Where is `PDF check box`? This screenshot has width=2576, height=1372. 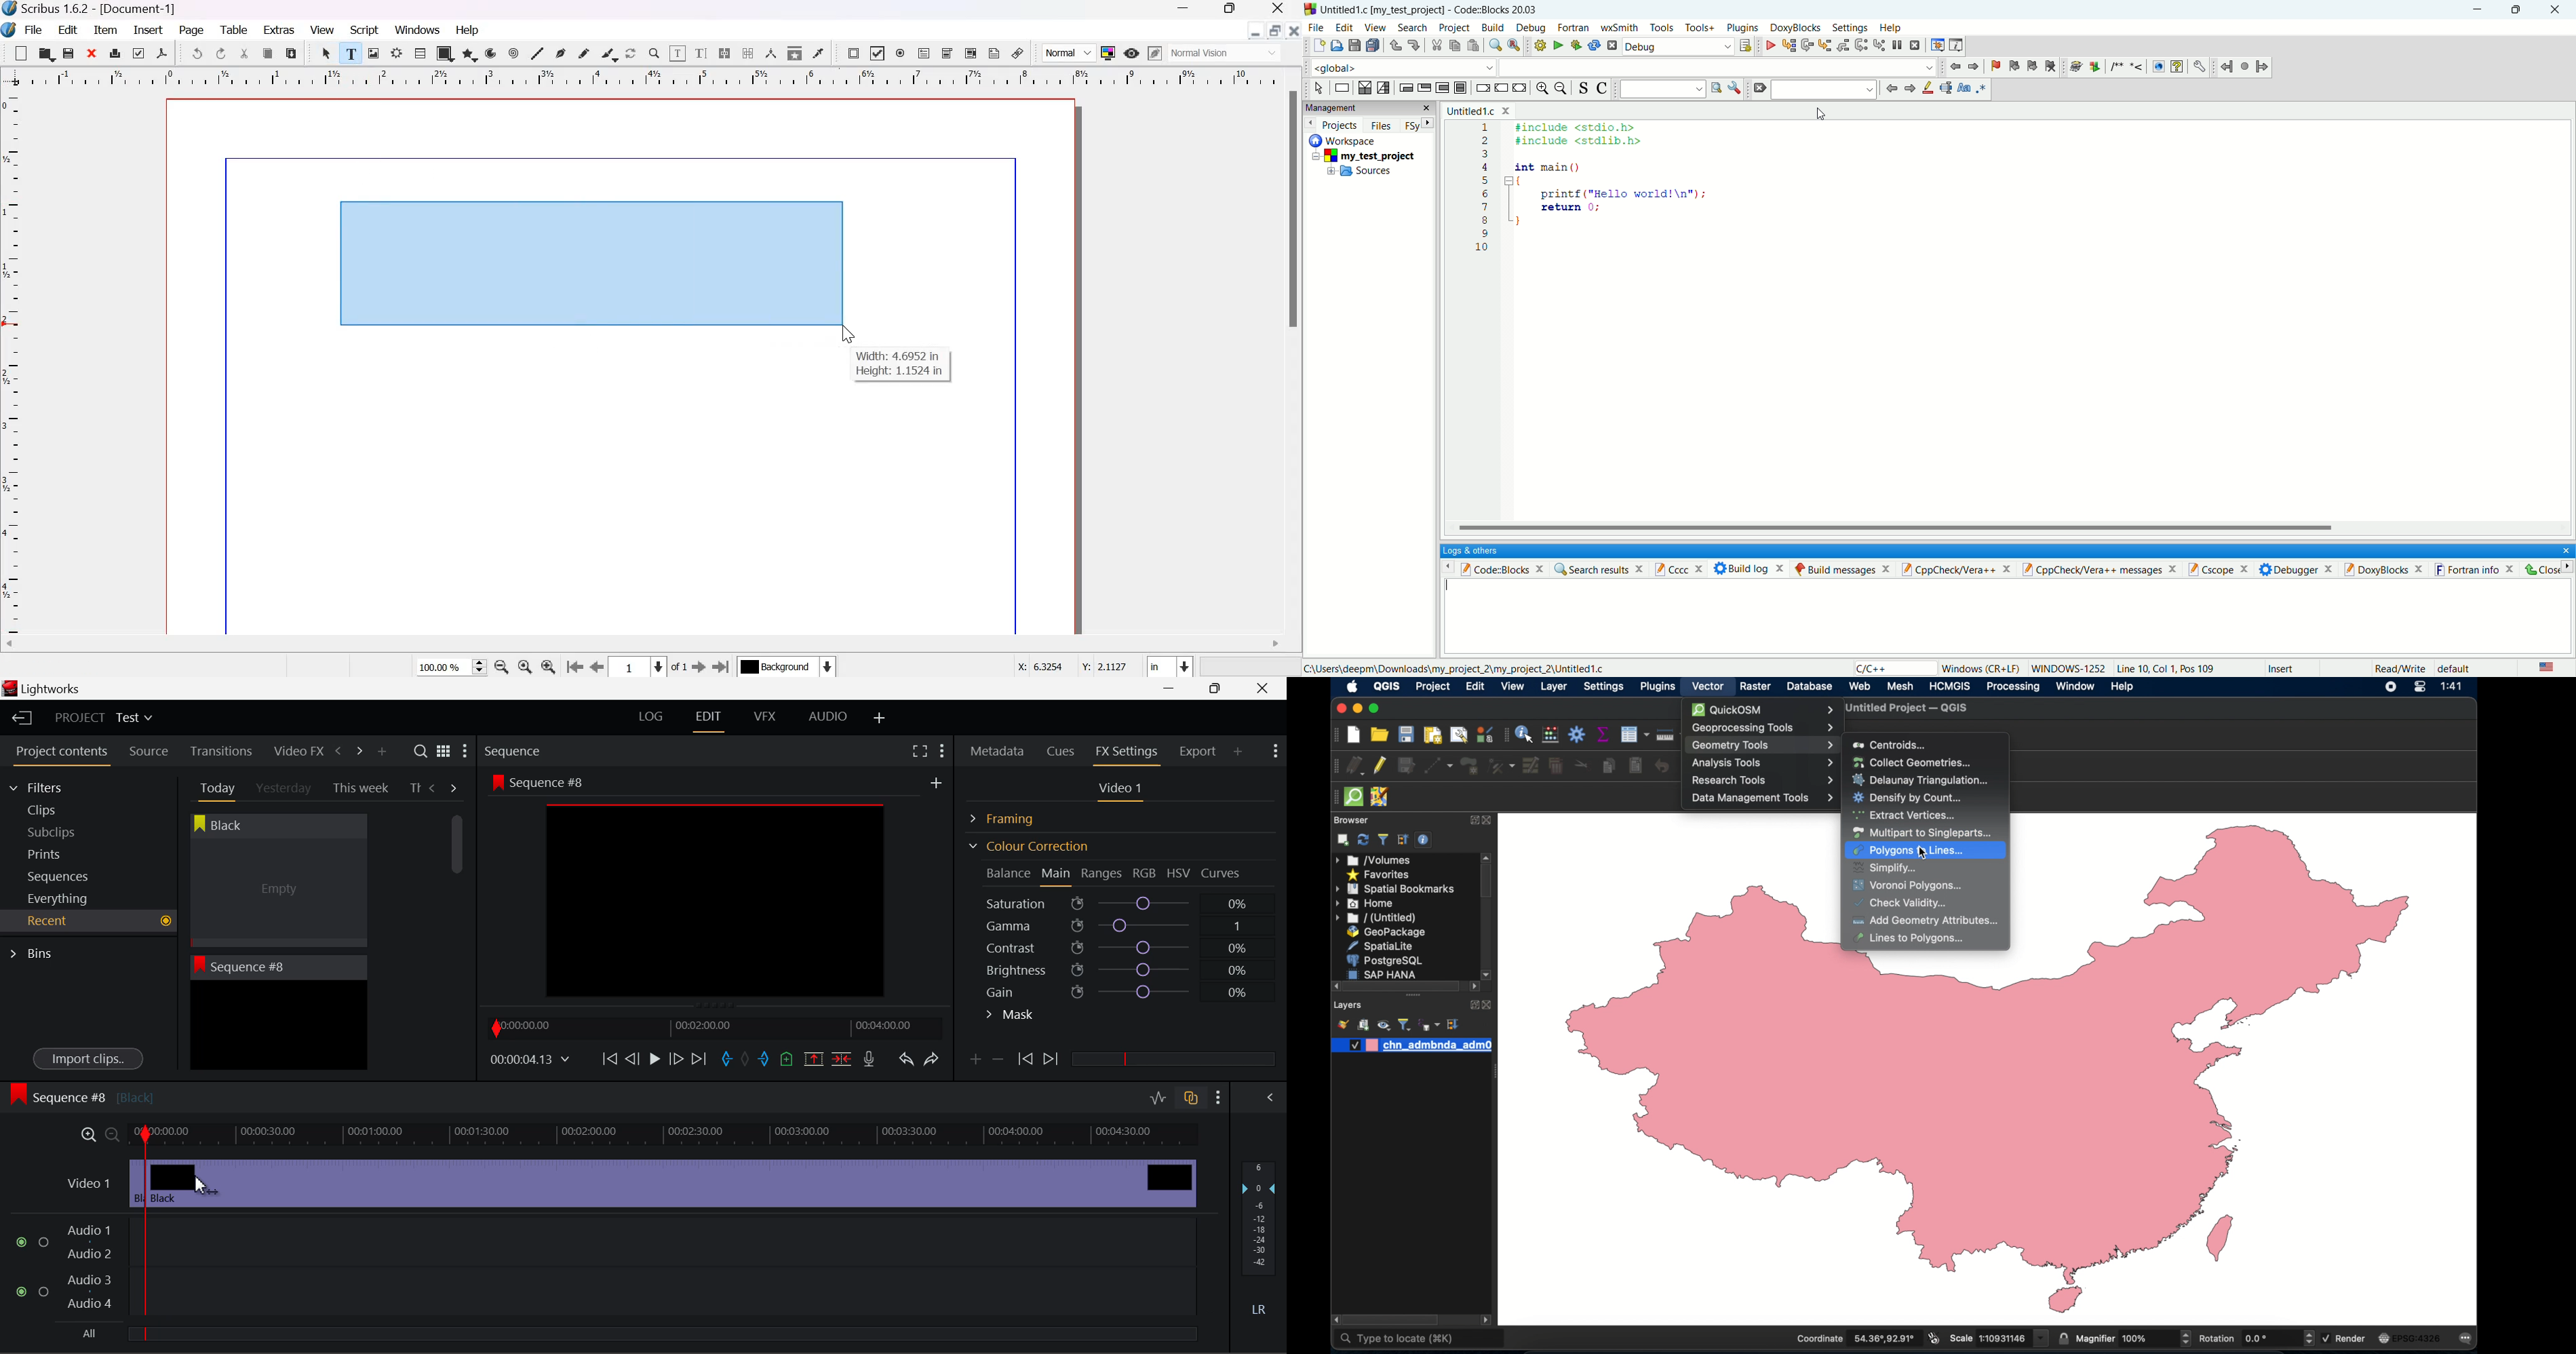
PDF check box is located at coordinates (876, 54).